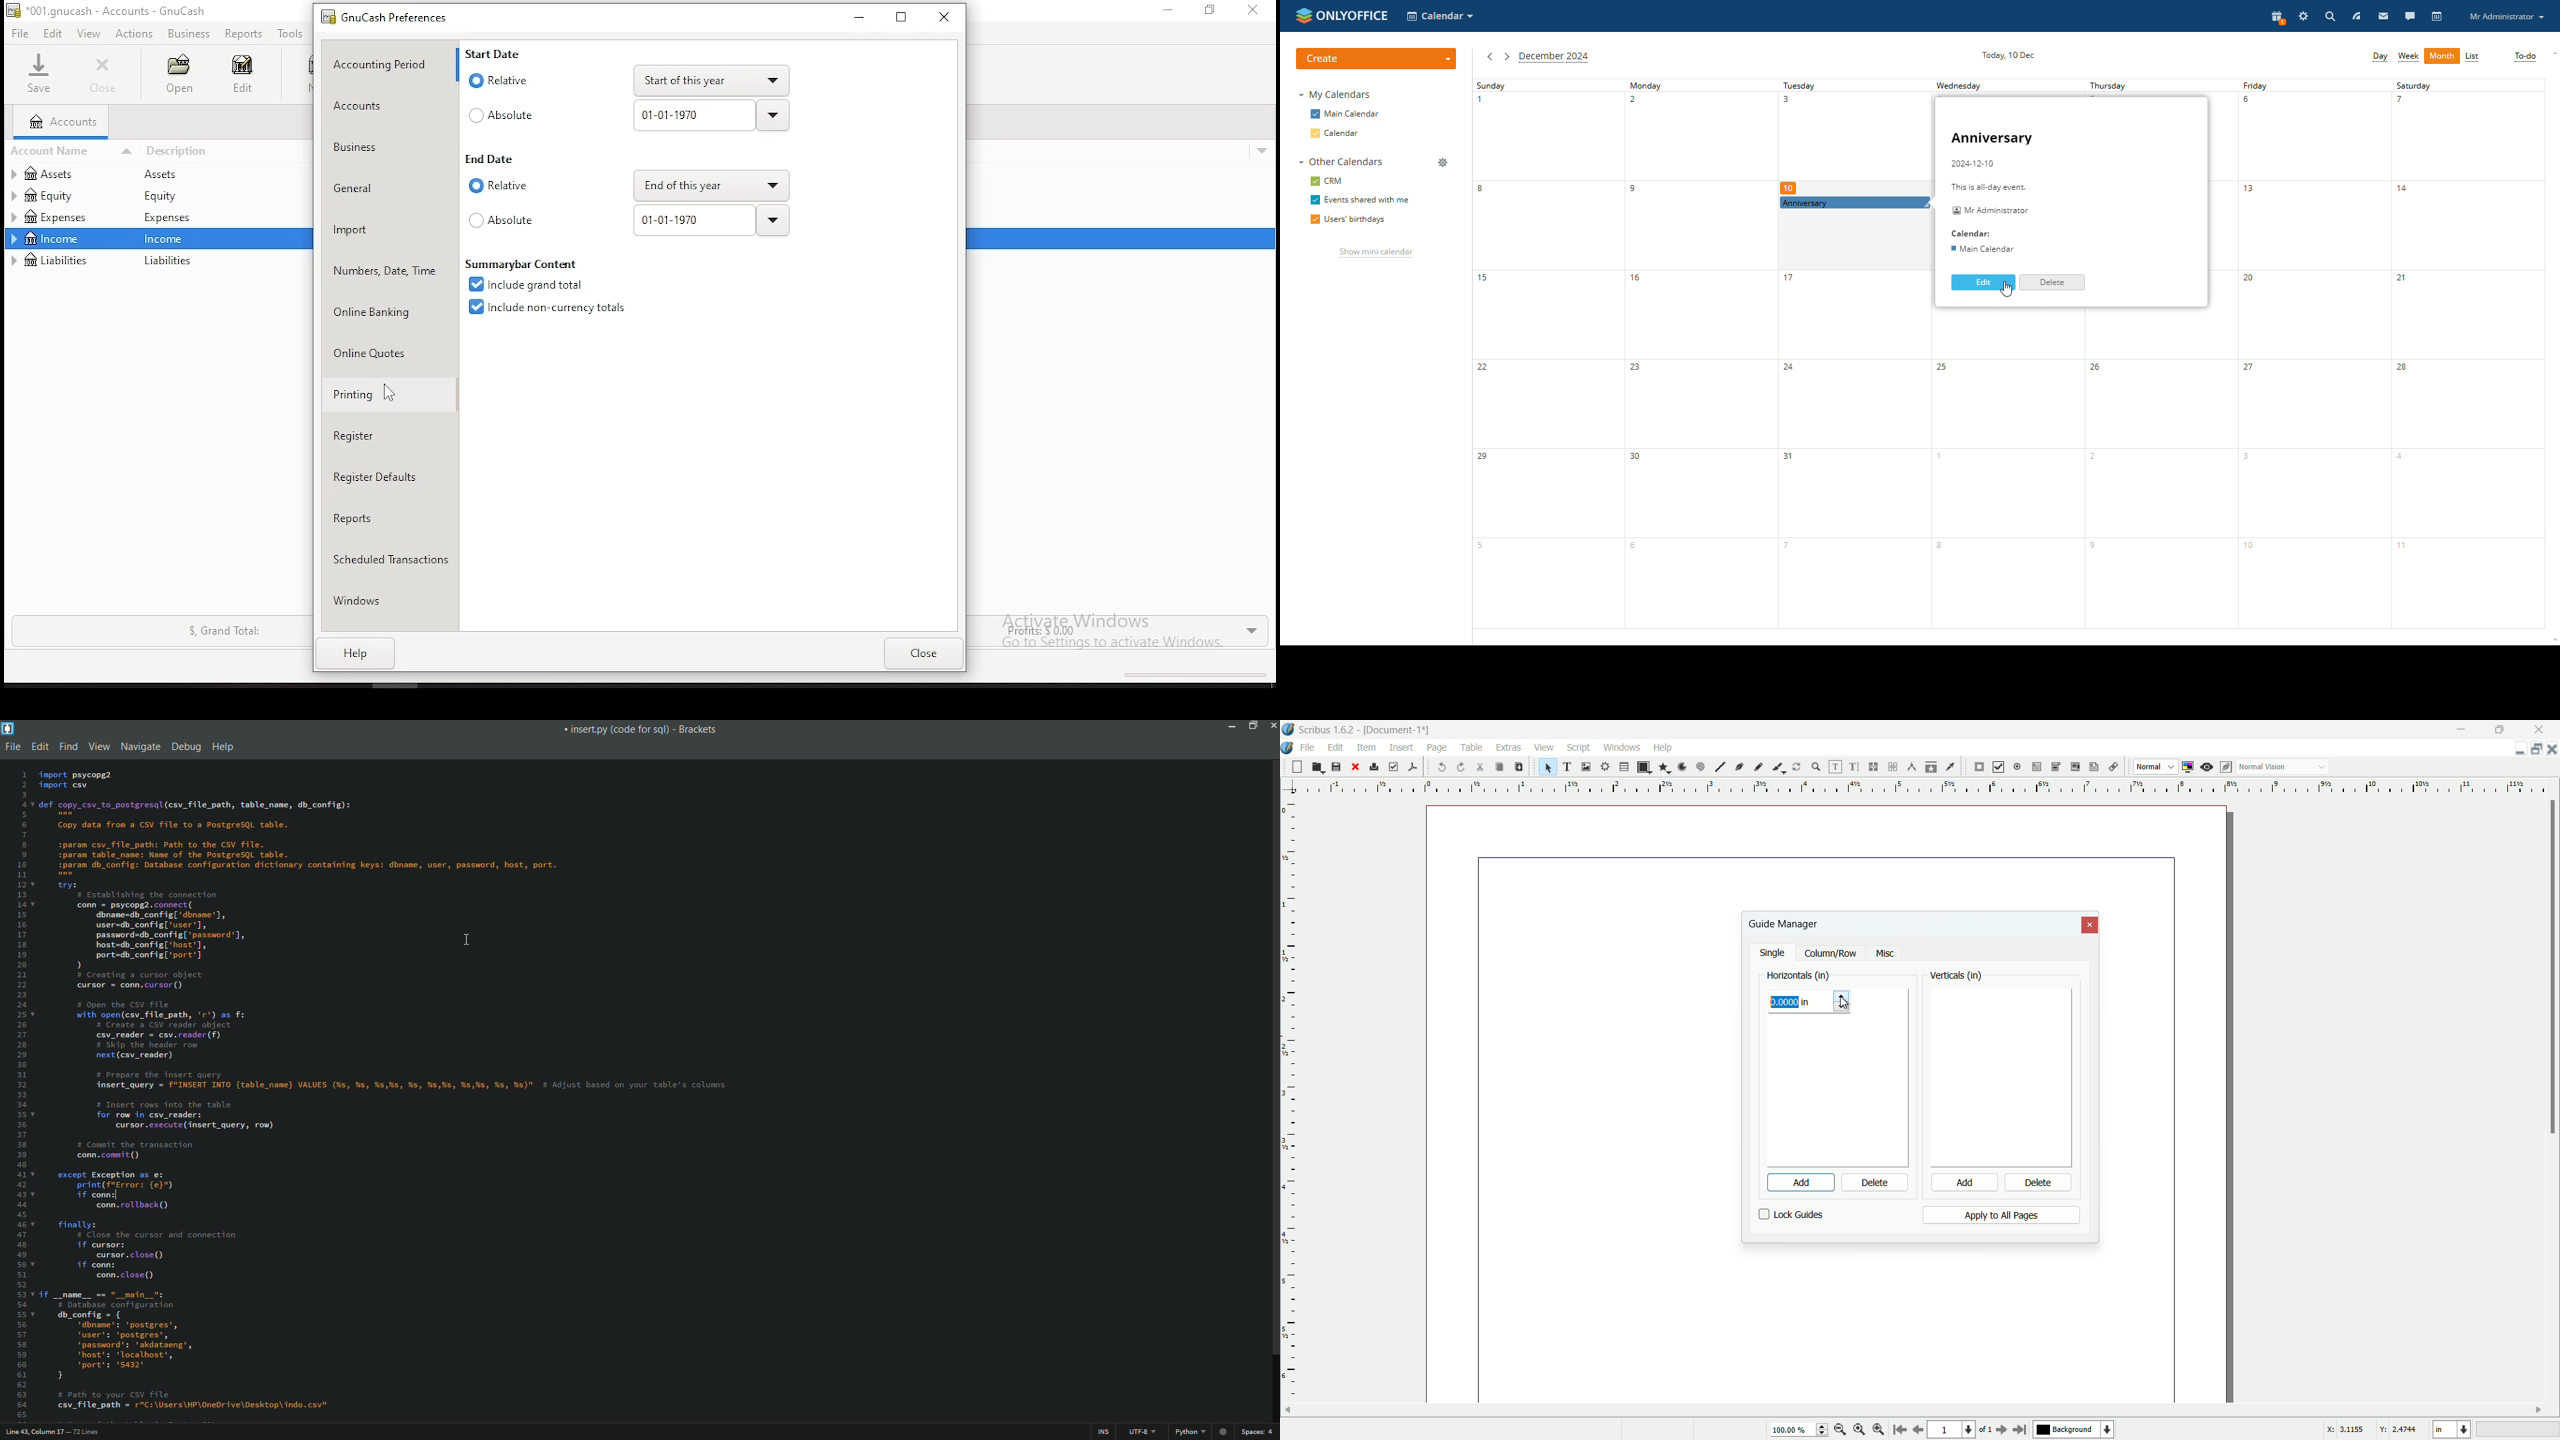 The image size is (2576, 1456). What do you see at coordinates (1334, 94) in the screenshot?
I see `my calendars` at bounding box center [1334, 94].